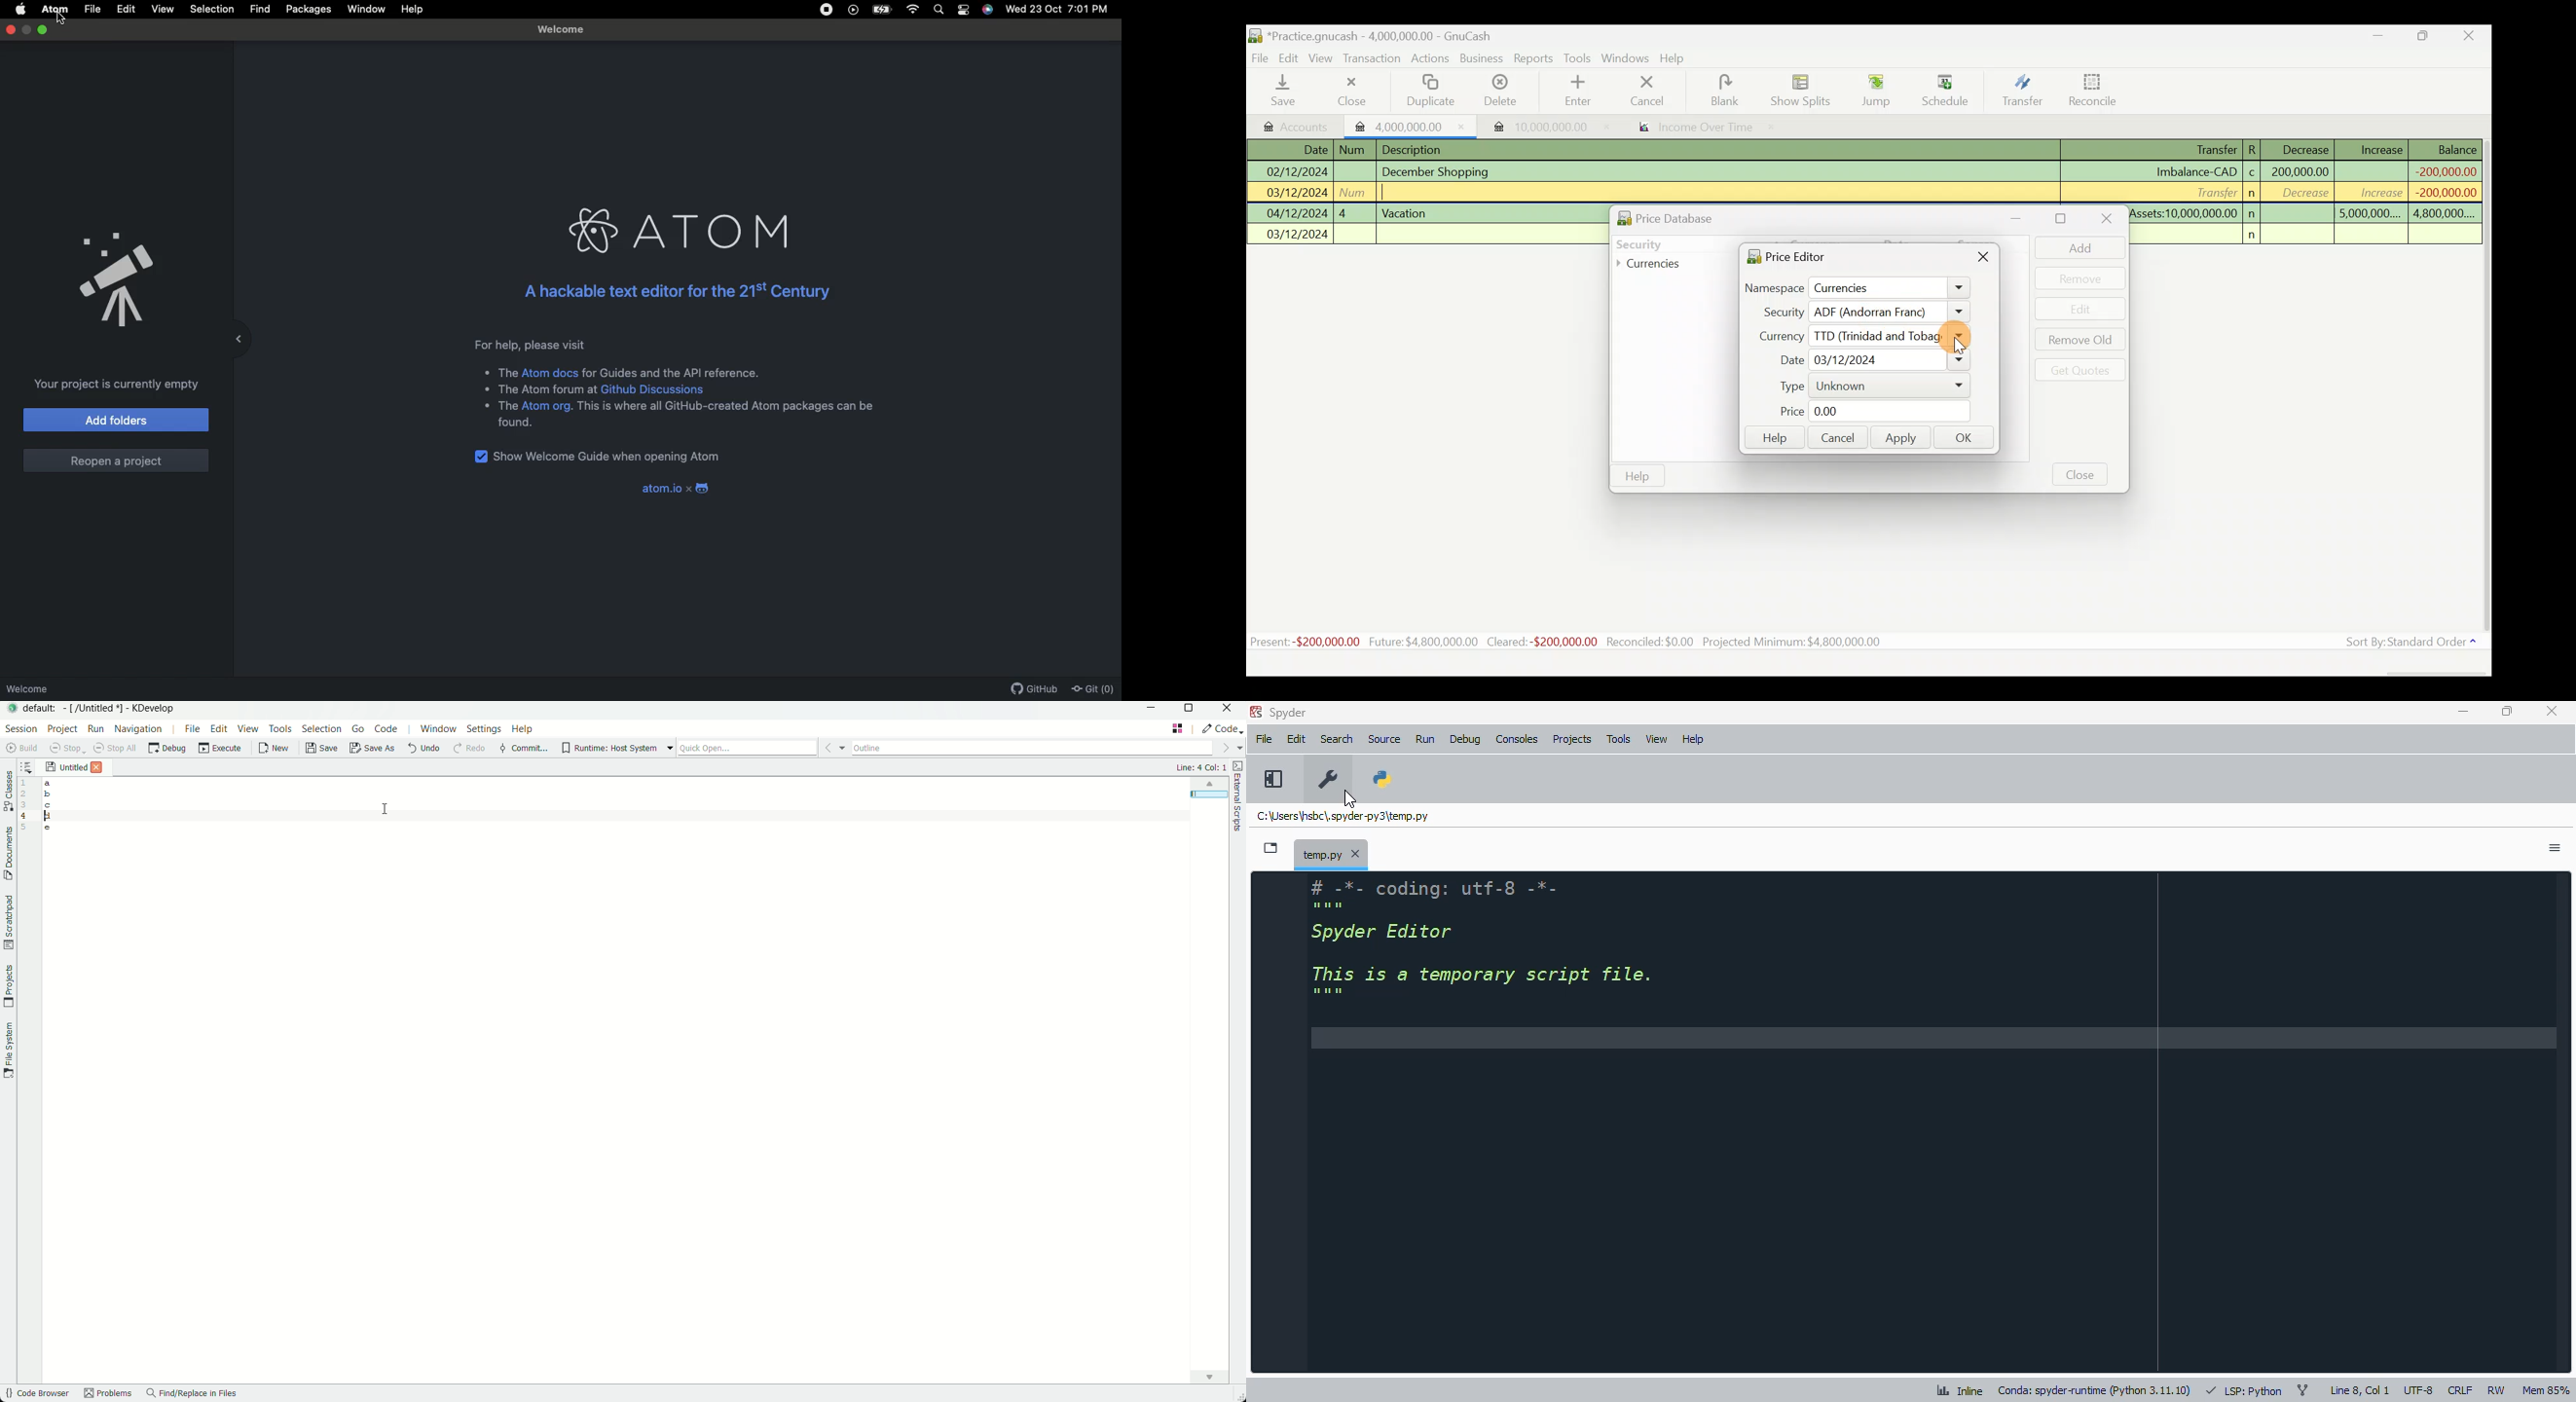  I want to click on Currency, so click(1774, 334).